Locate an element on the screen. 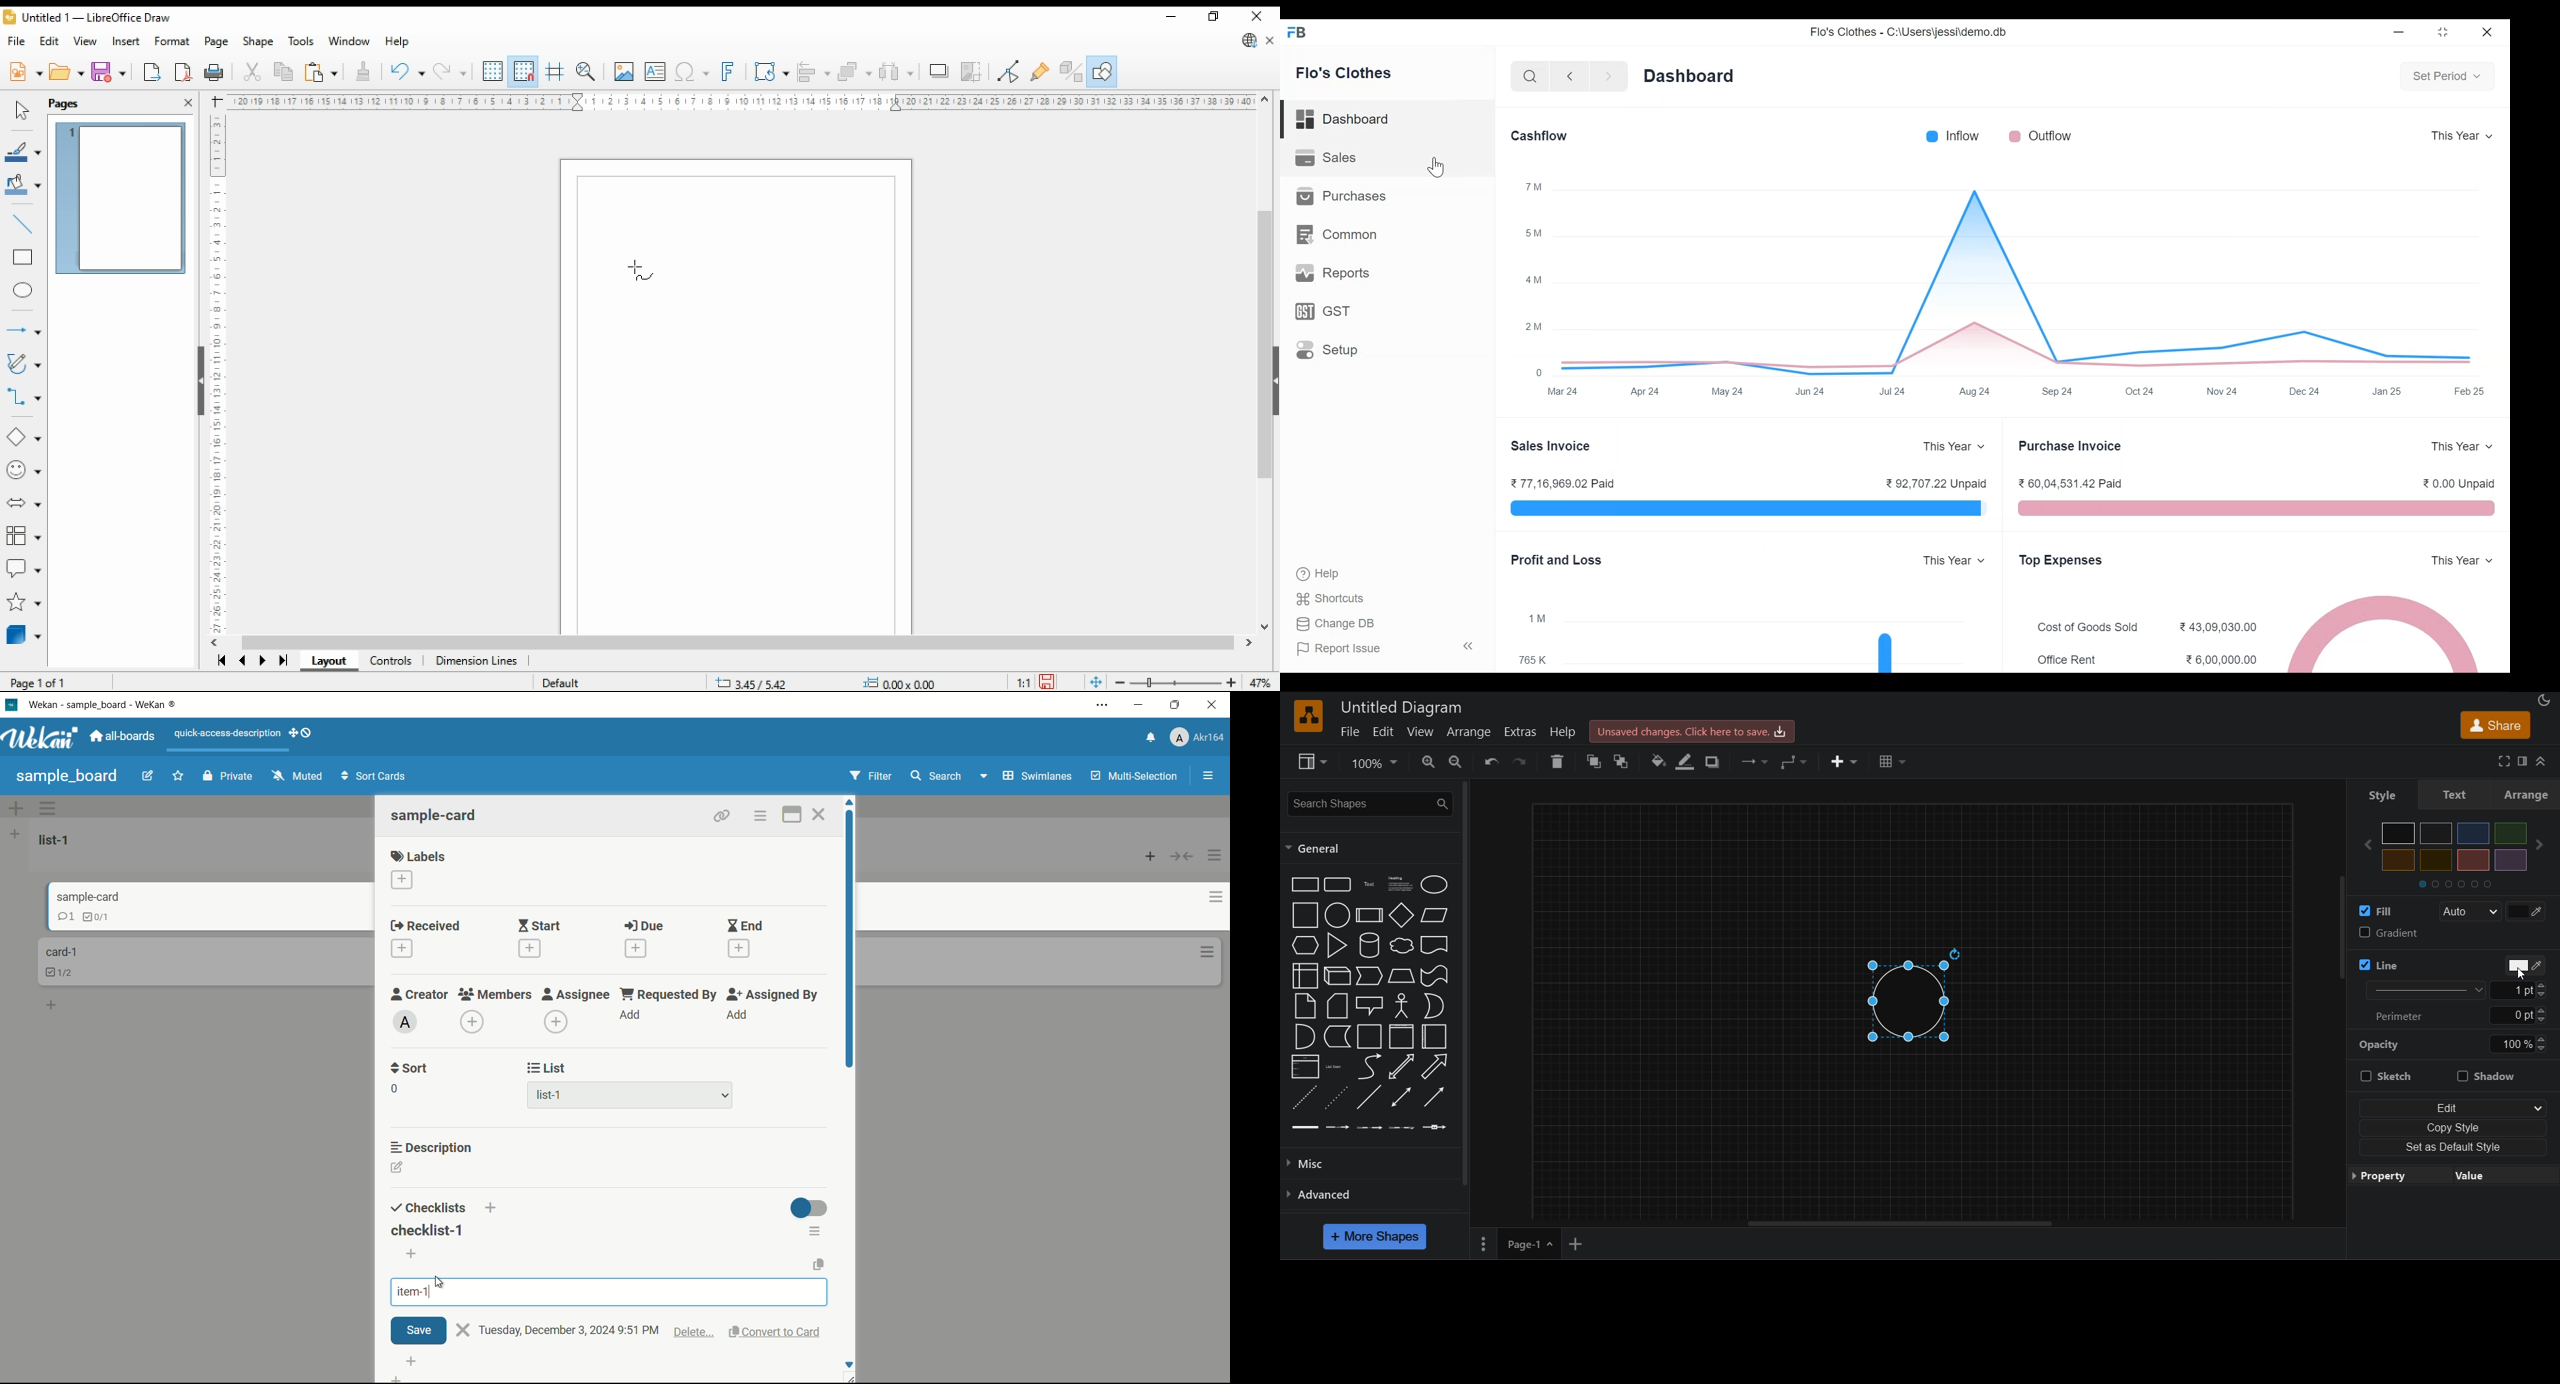 This screenshot has width=2576, height=1400. Reports is located at coordinates (1333, 272).